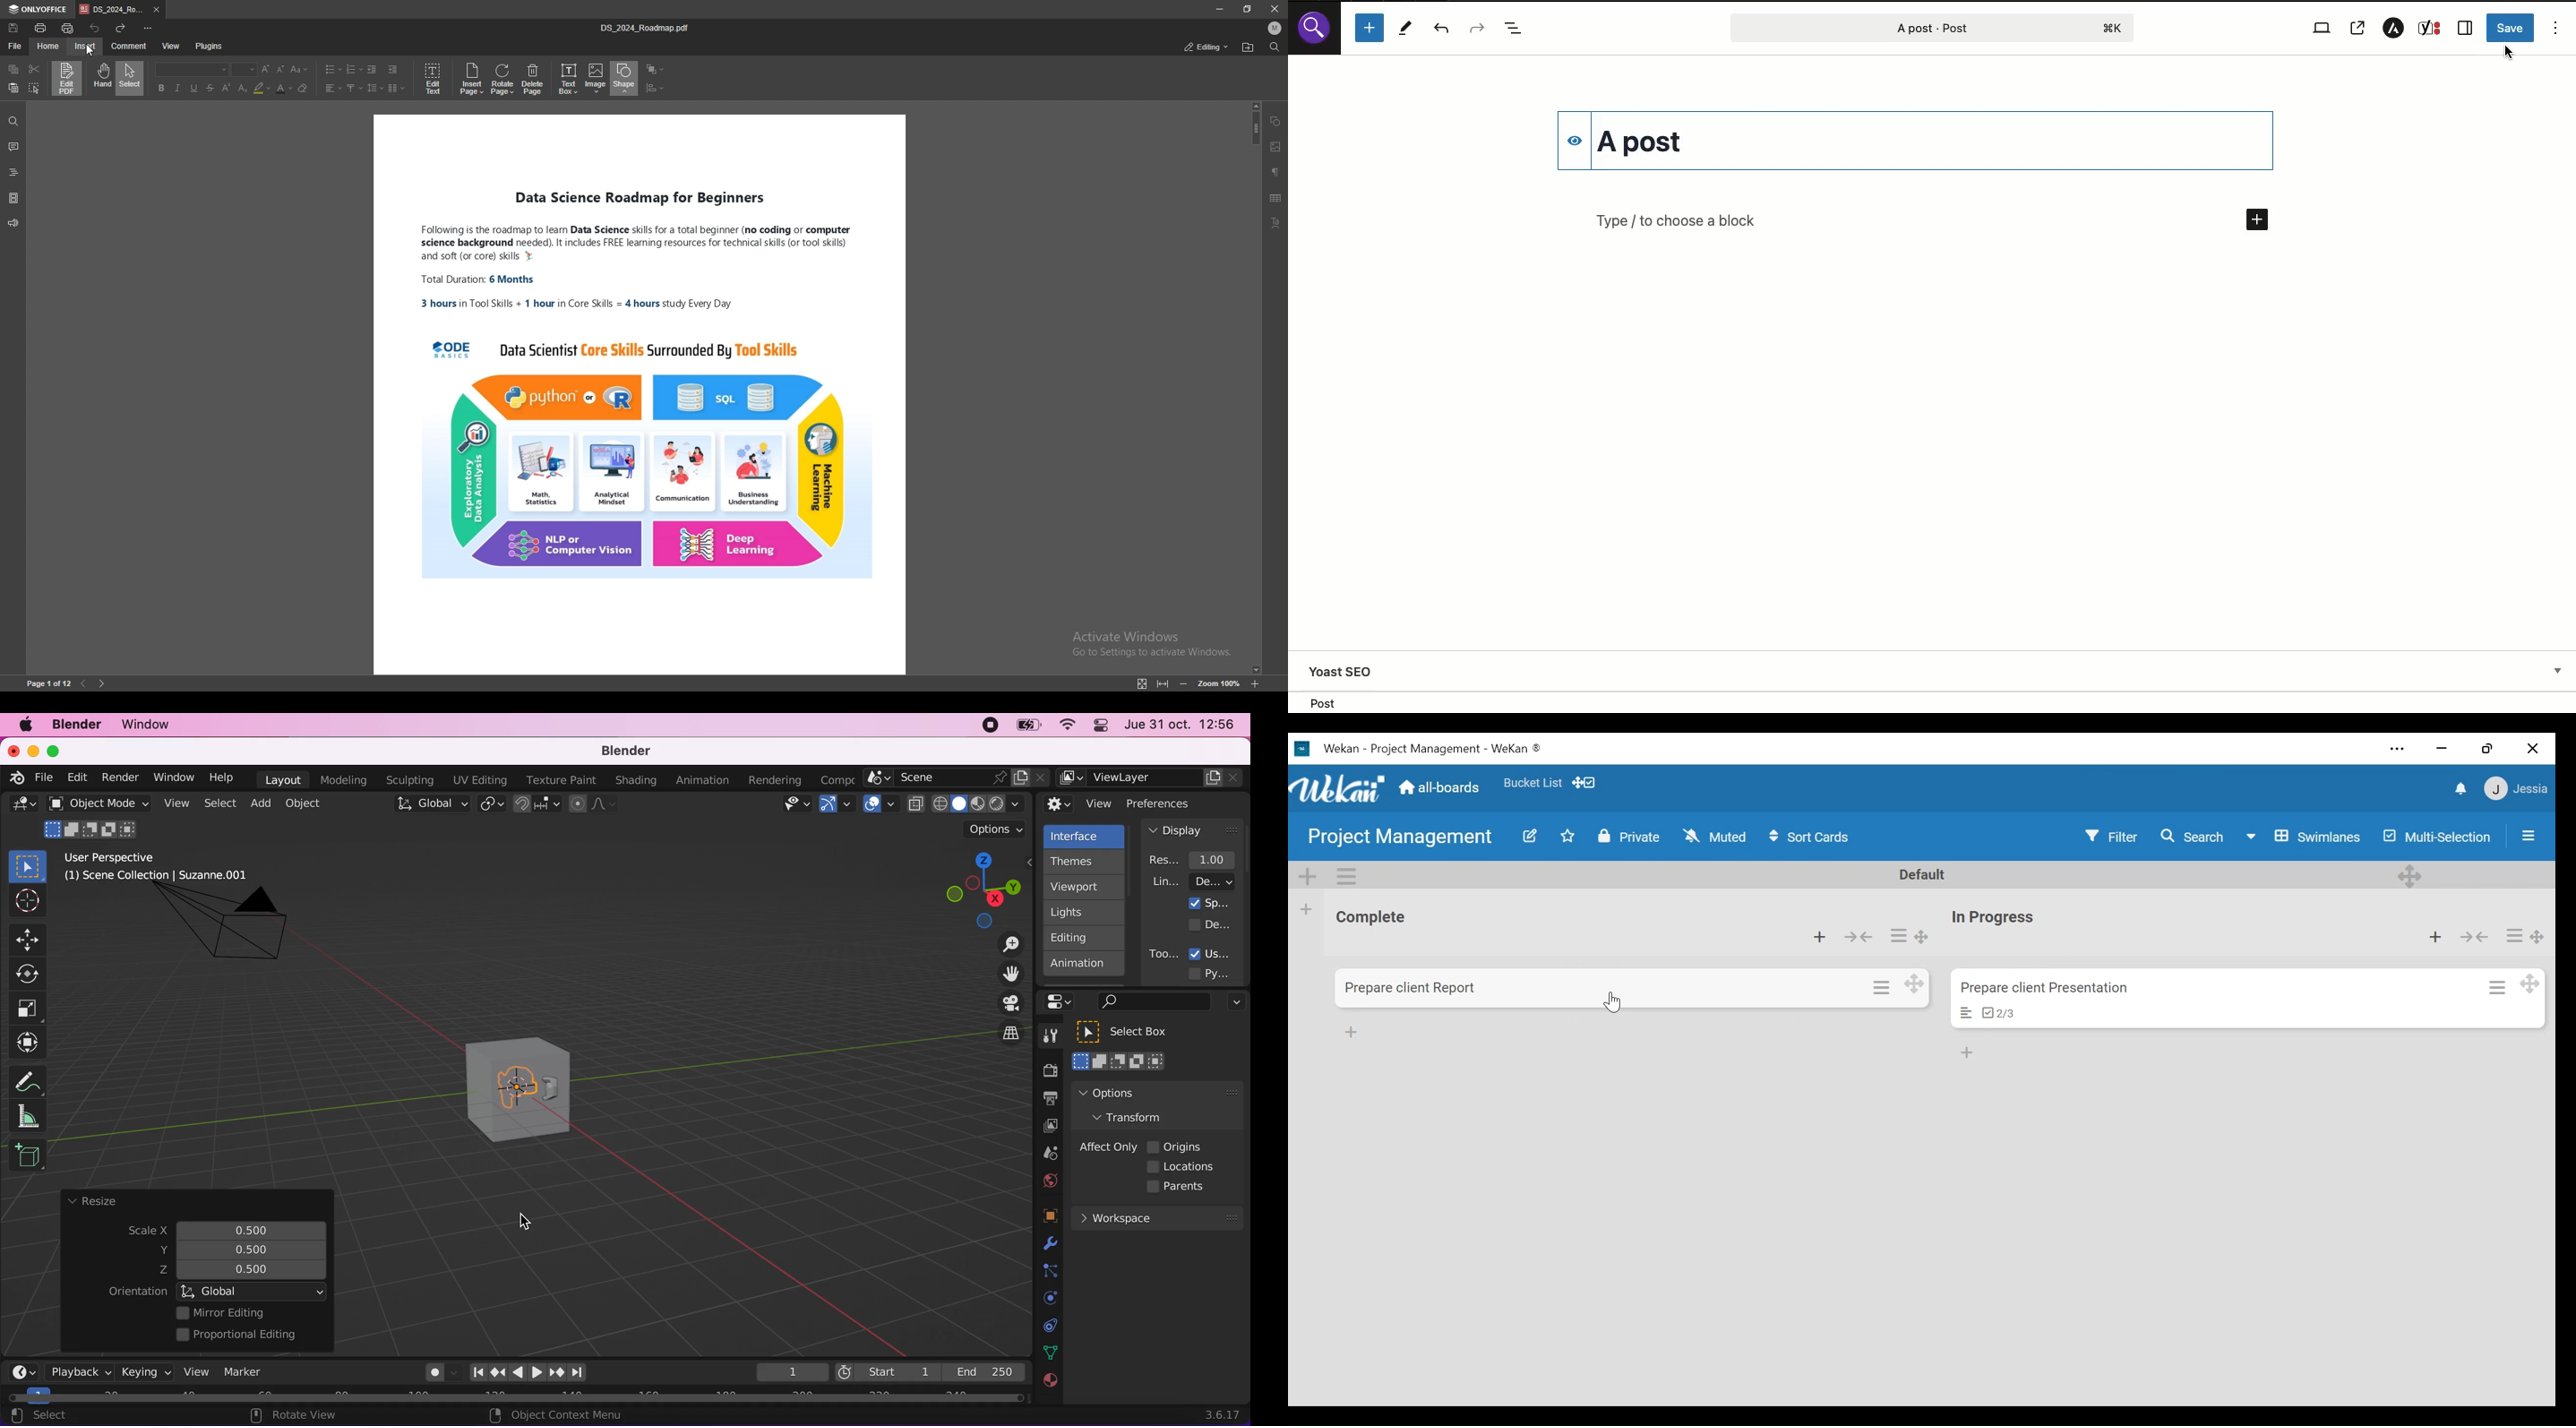  I want to click on resize, so click(1248, 9).